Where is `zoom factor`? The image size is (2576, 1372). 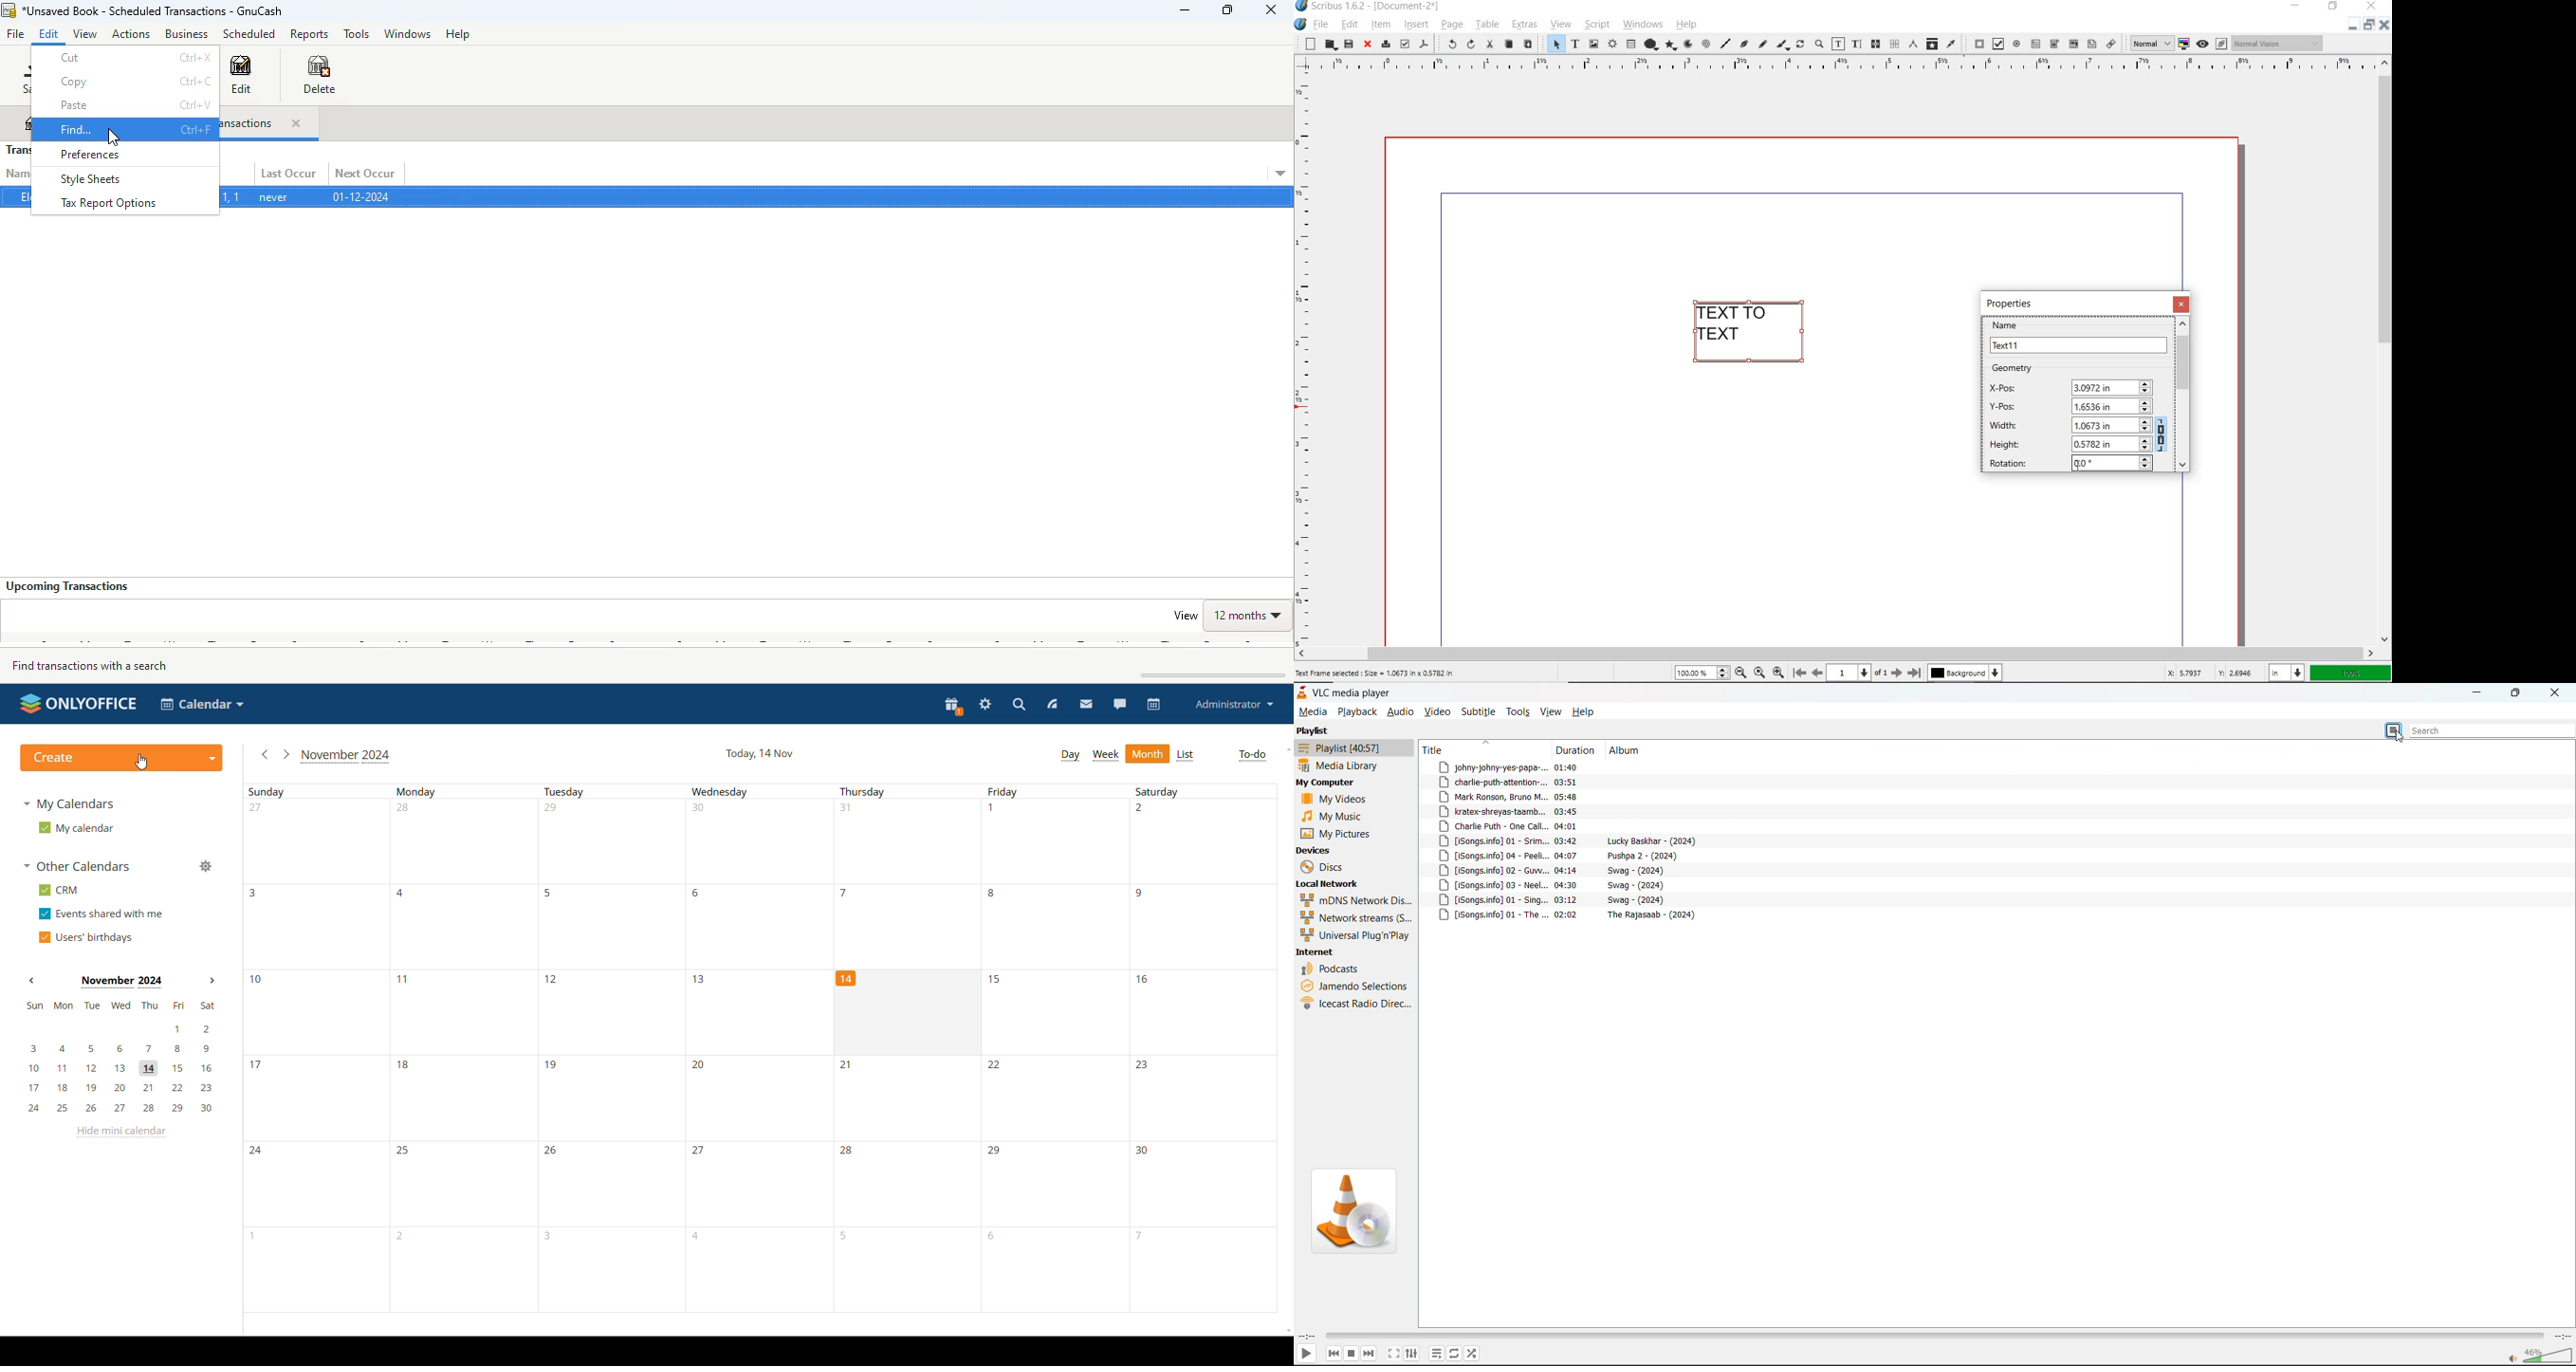 zoom factor is located at coordinates (2351, 673).